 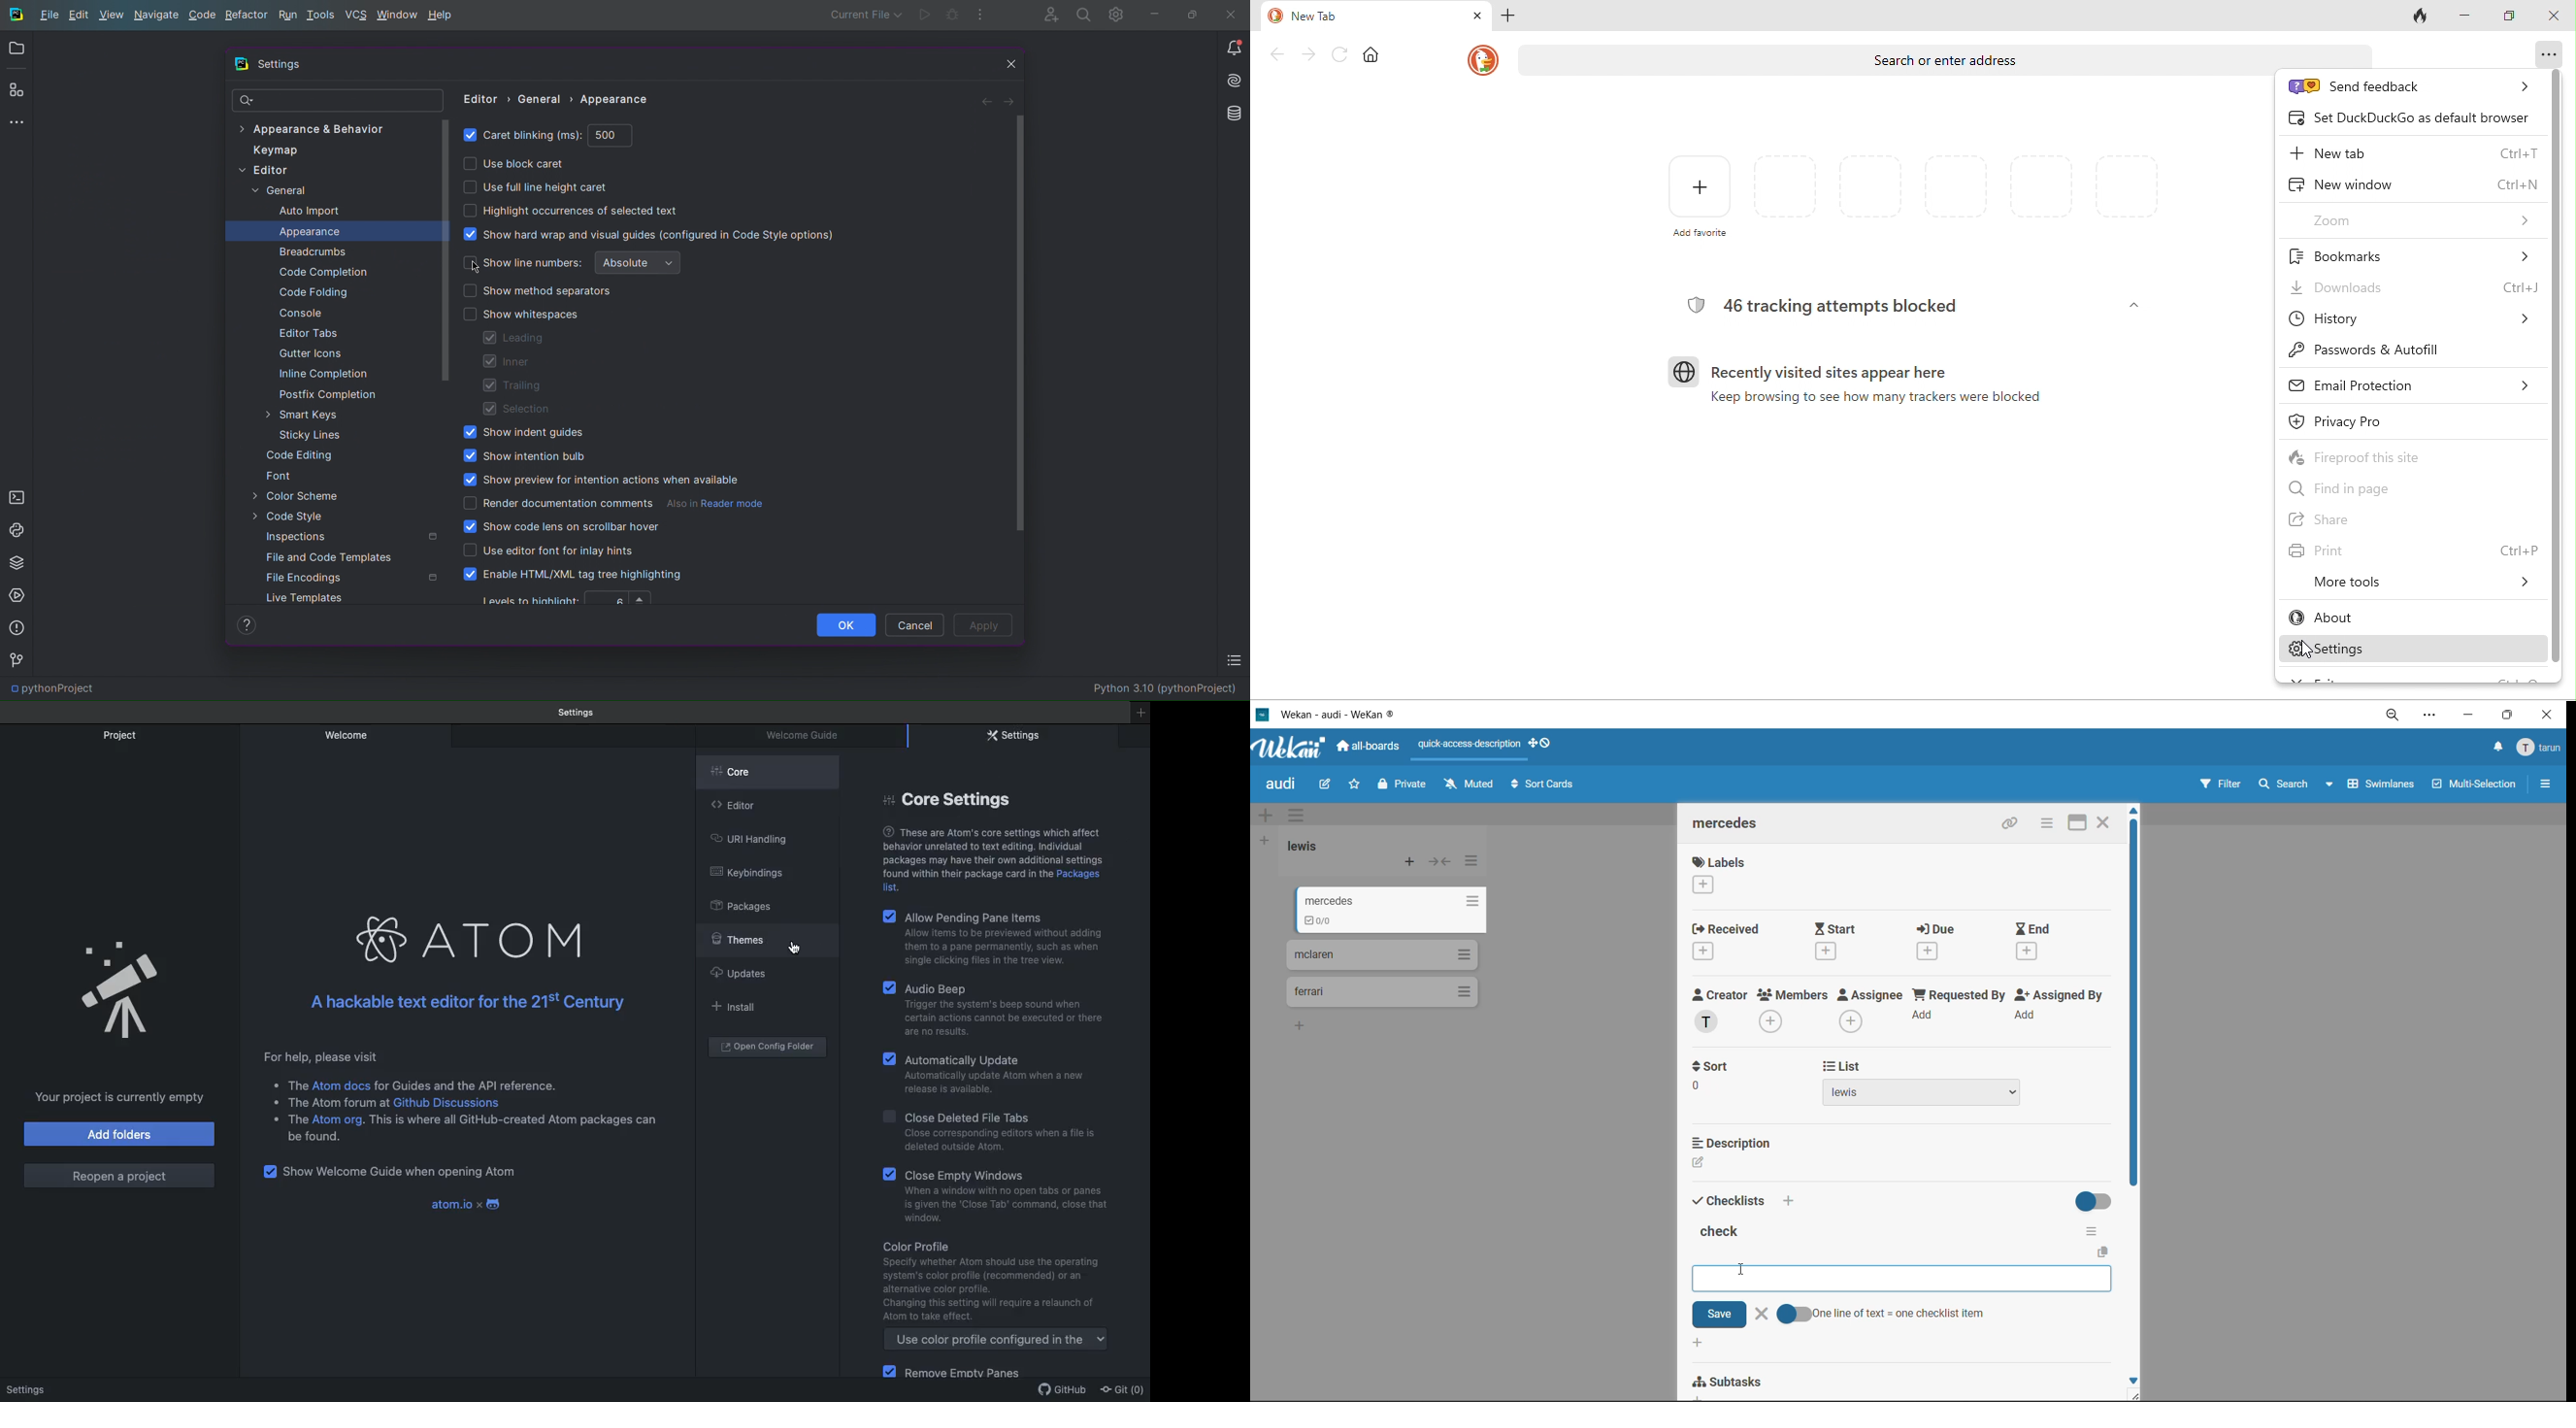 What do you see at coordinates (2384, 786) in the screenshot?
I see `swimlanes` at bounding box center [2384, 786].